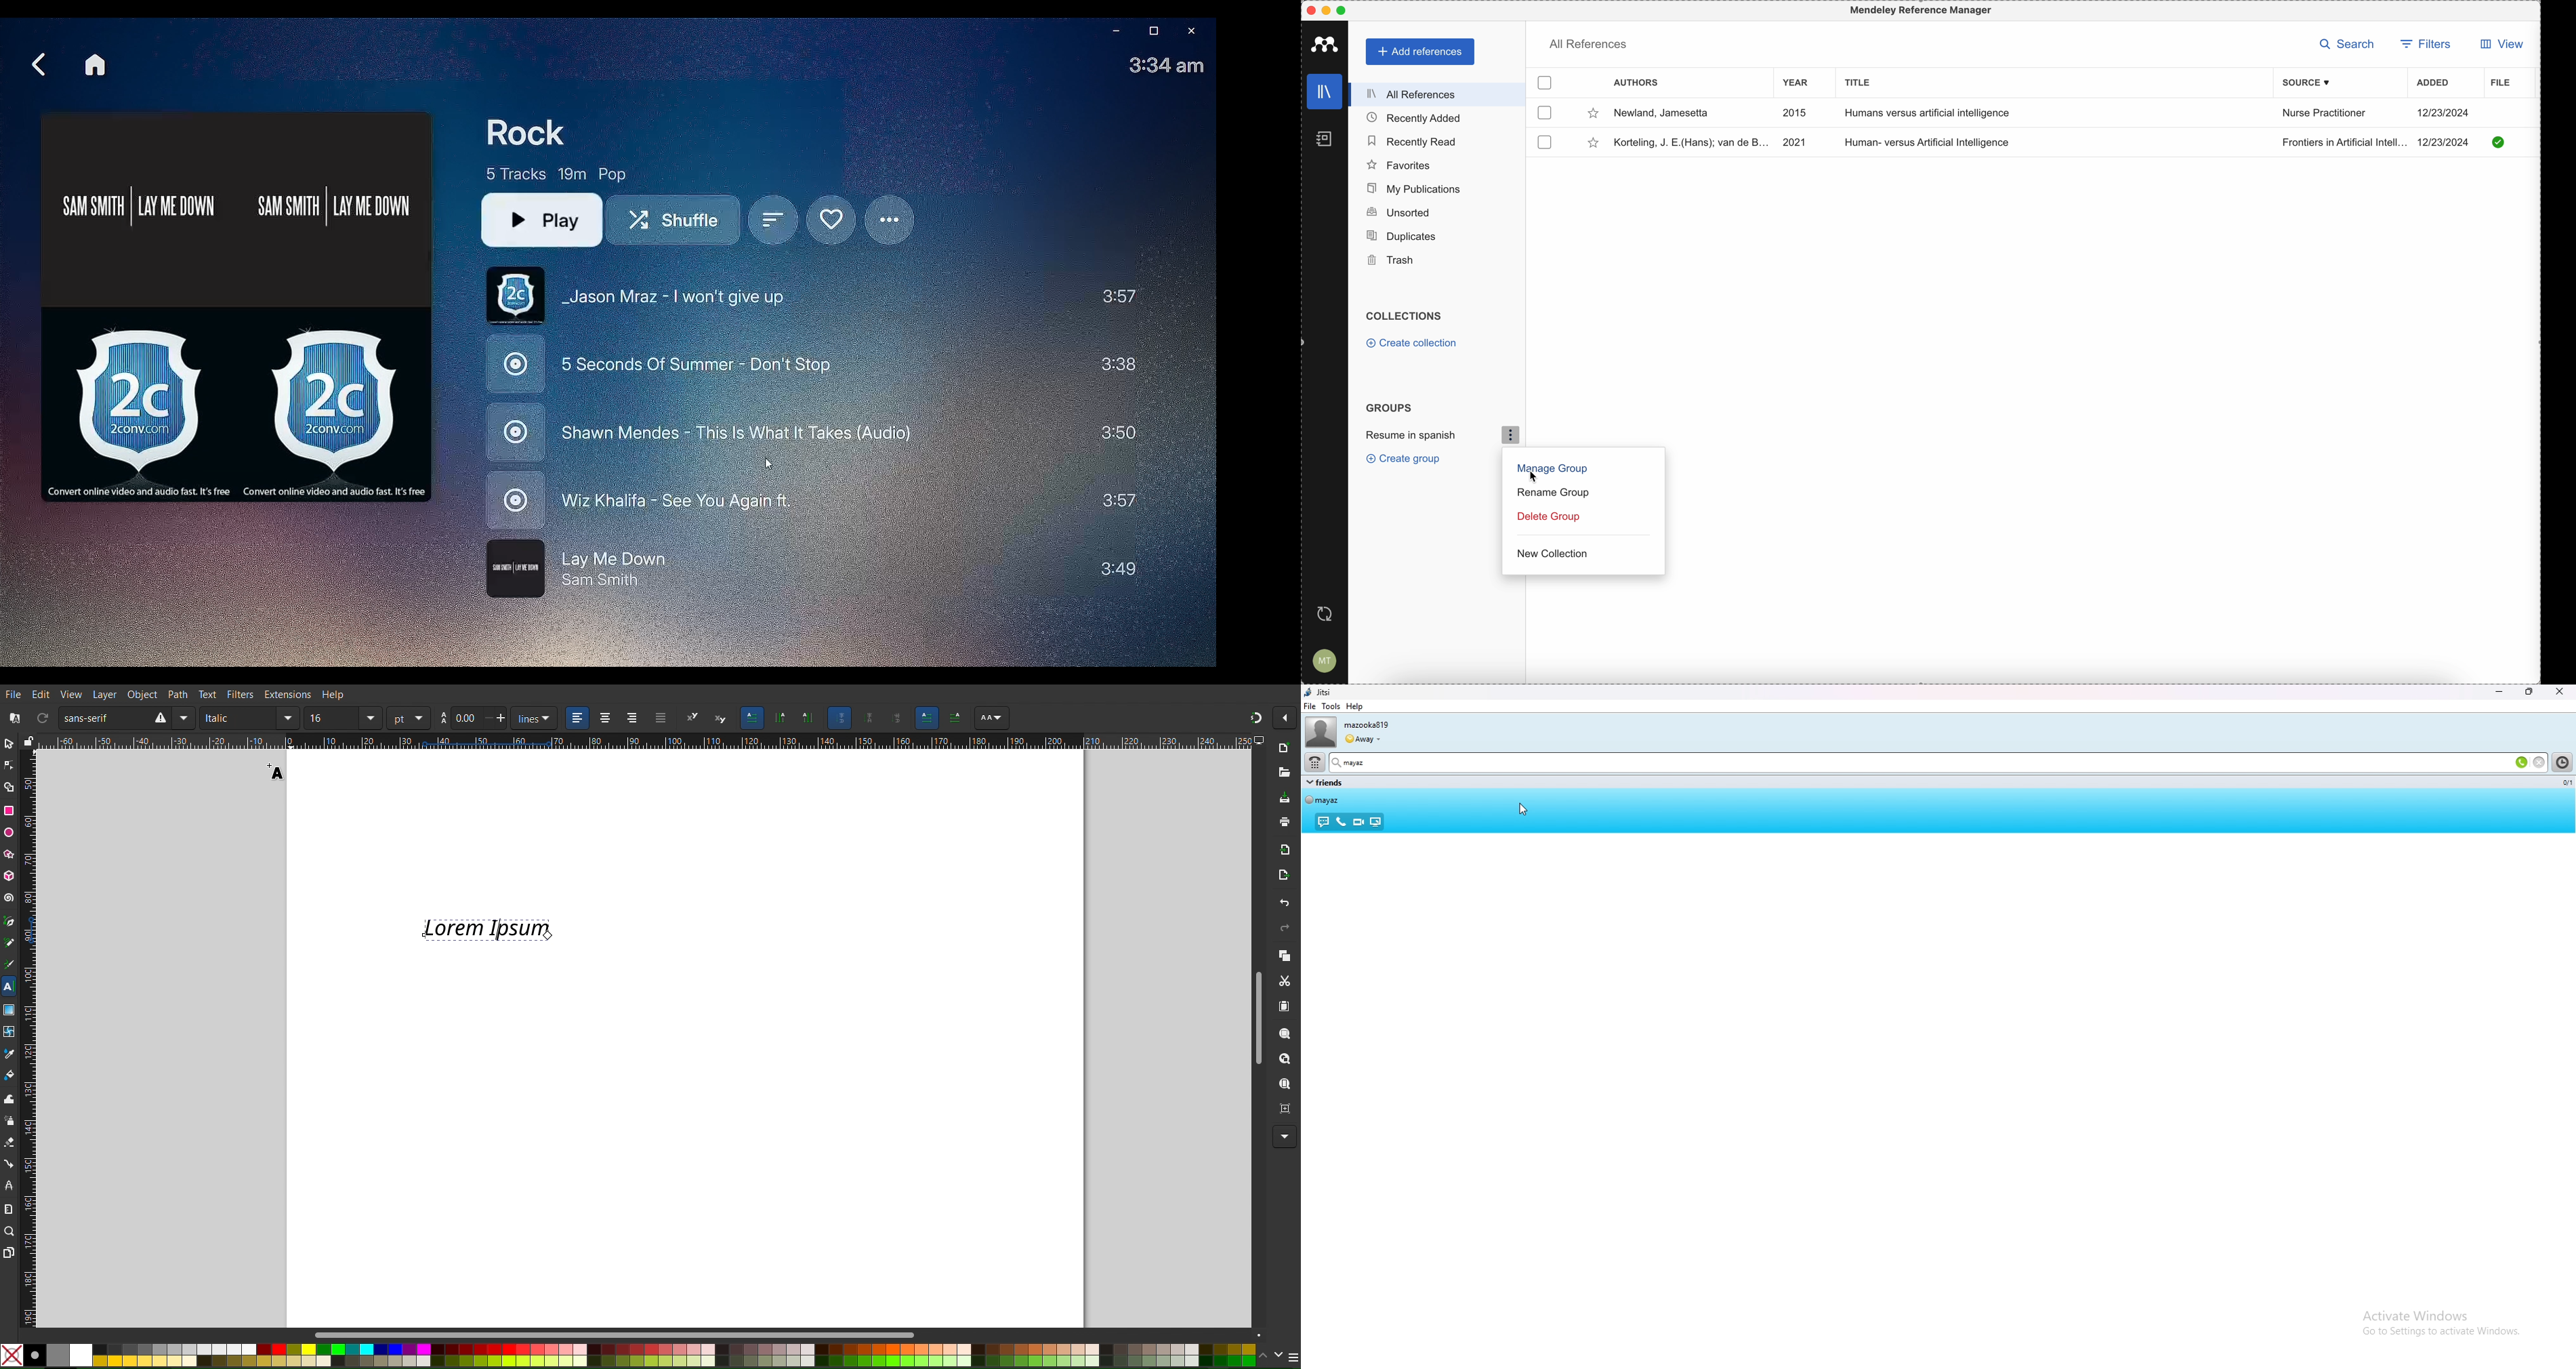  Describe the element at coordinates (277, 771) in the screenshot. I see `Text` at that location.